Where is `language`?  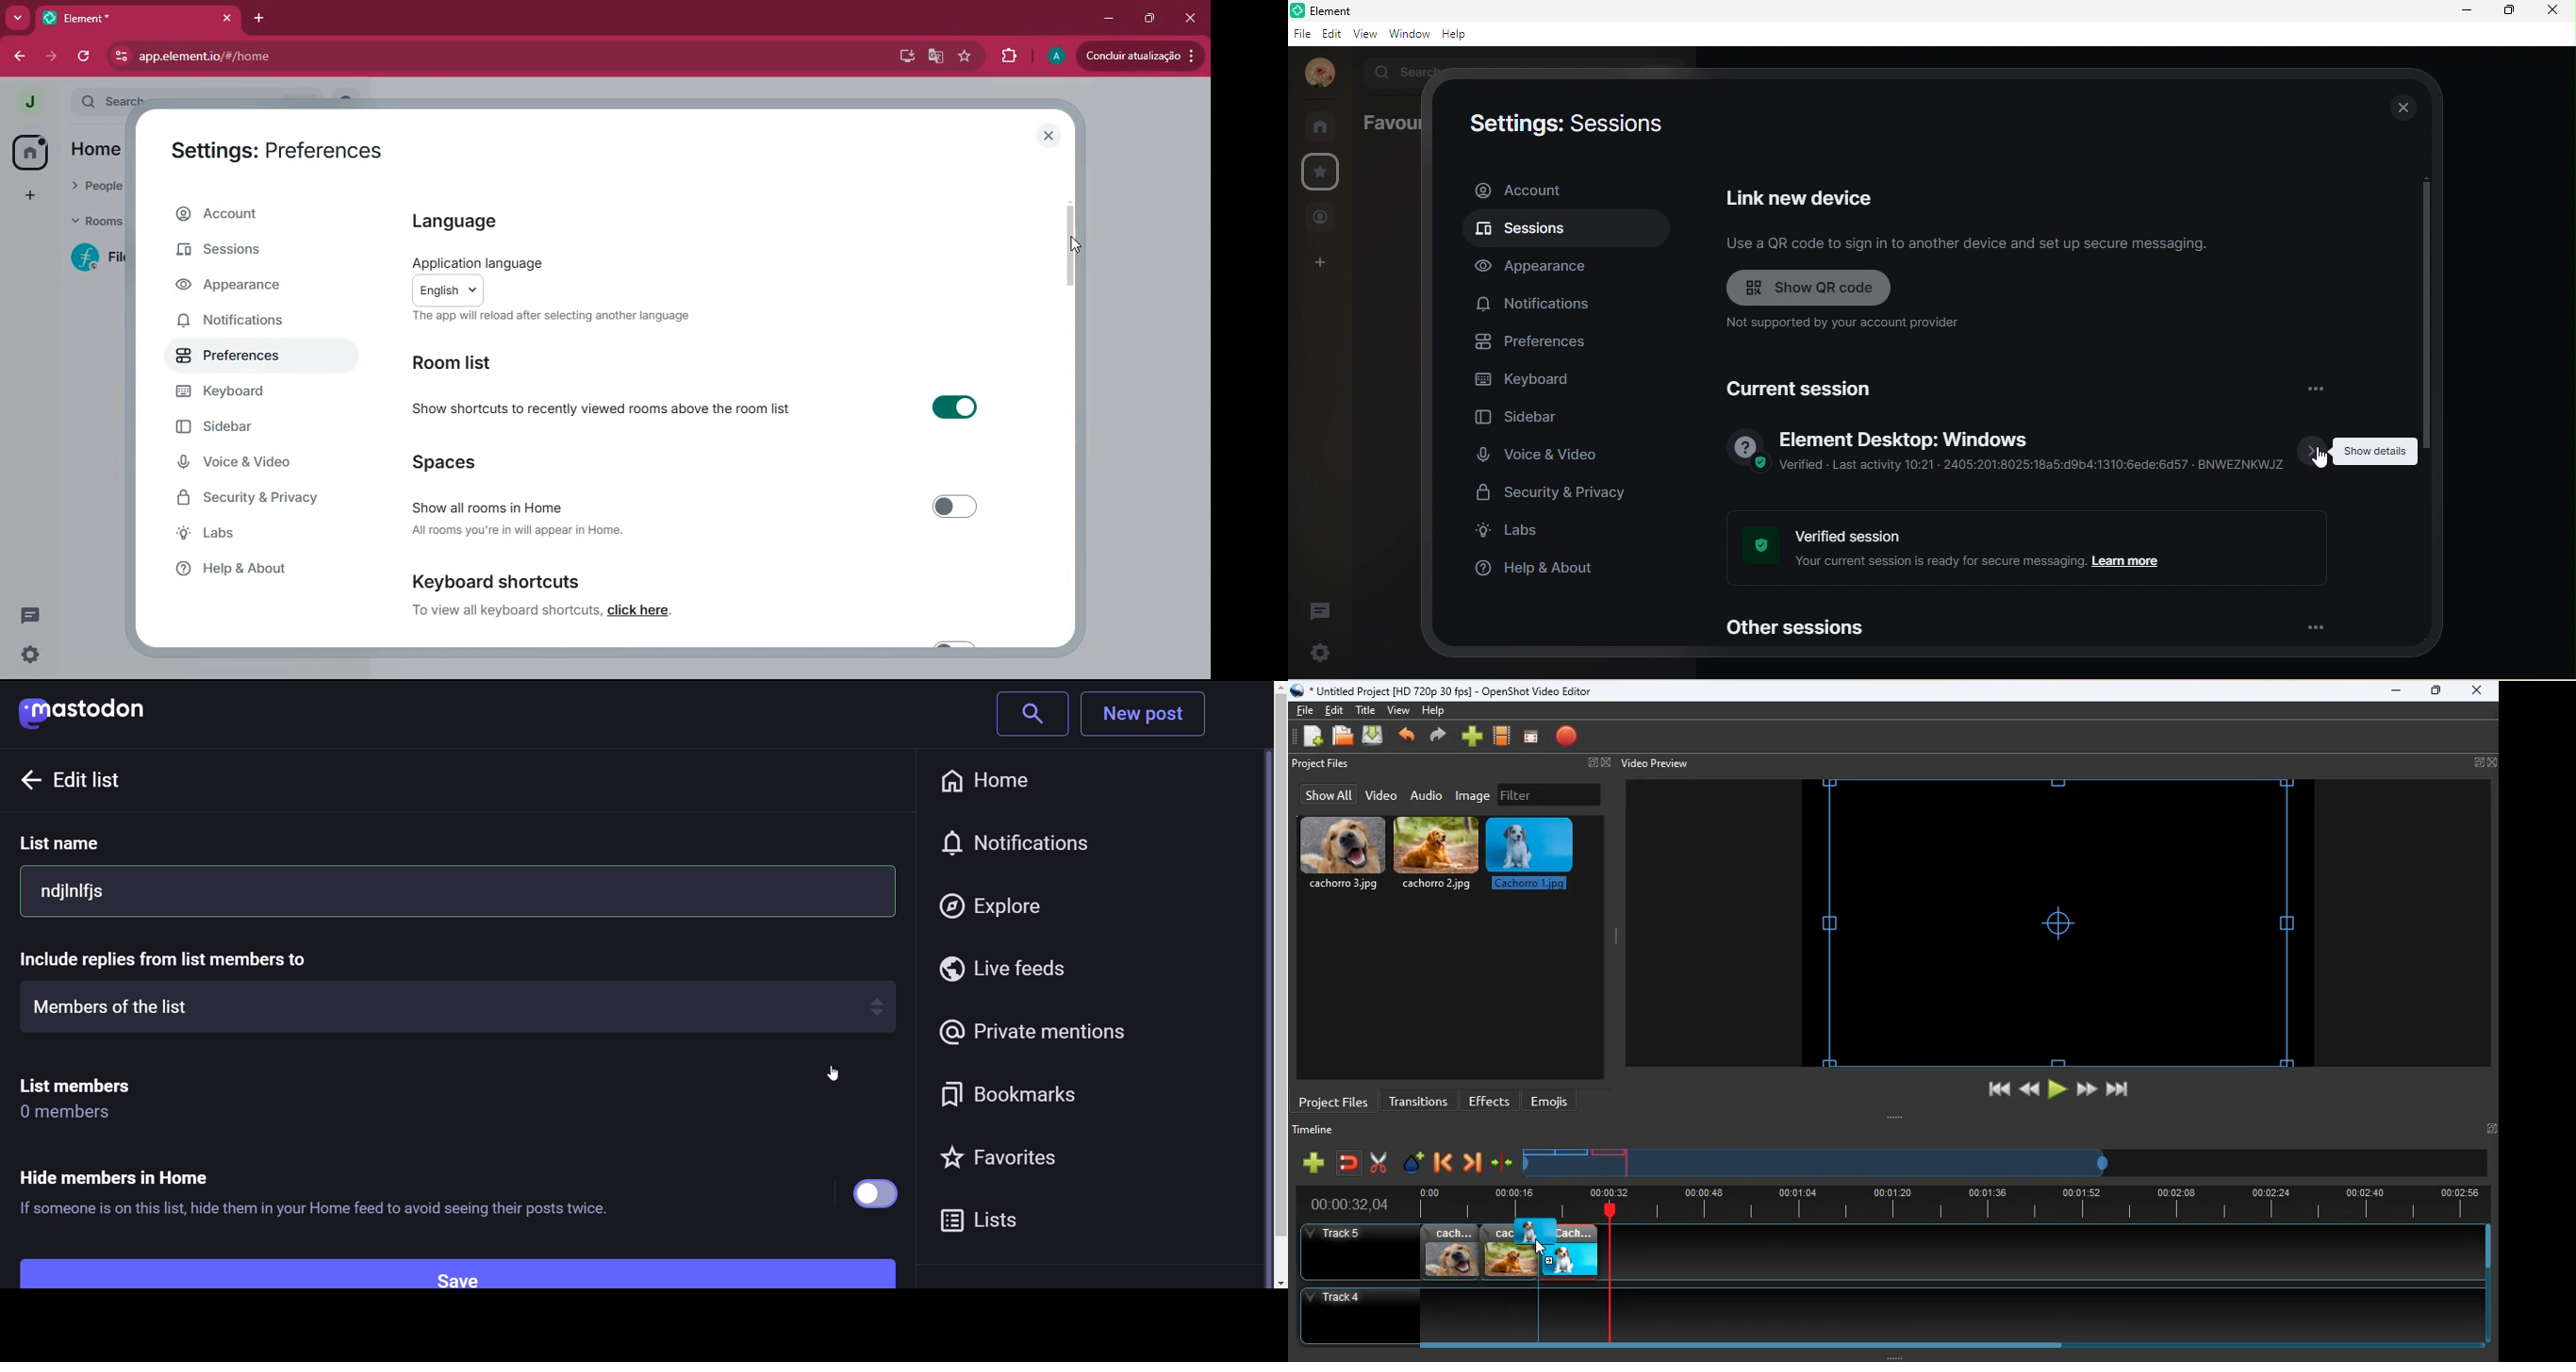
language is located at coordinates (467, 216).